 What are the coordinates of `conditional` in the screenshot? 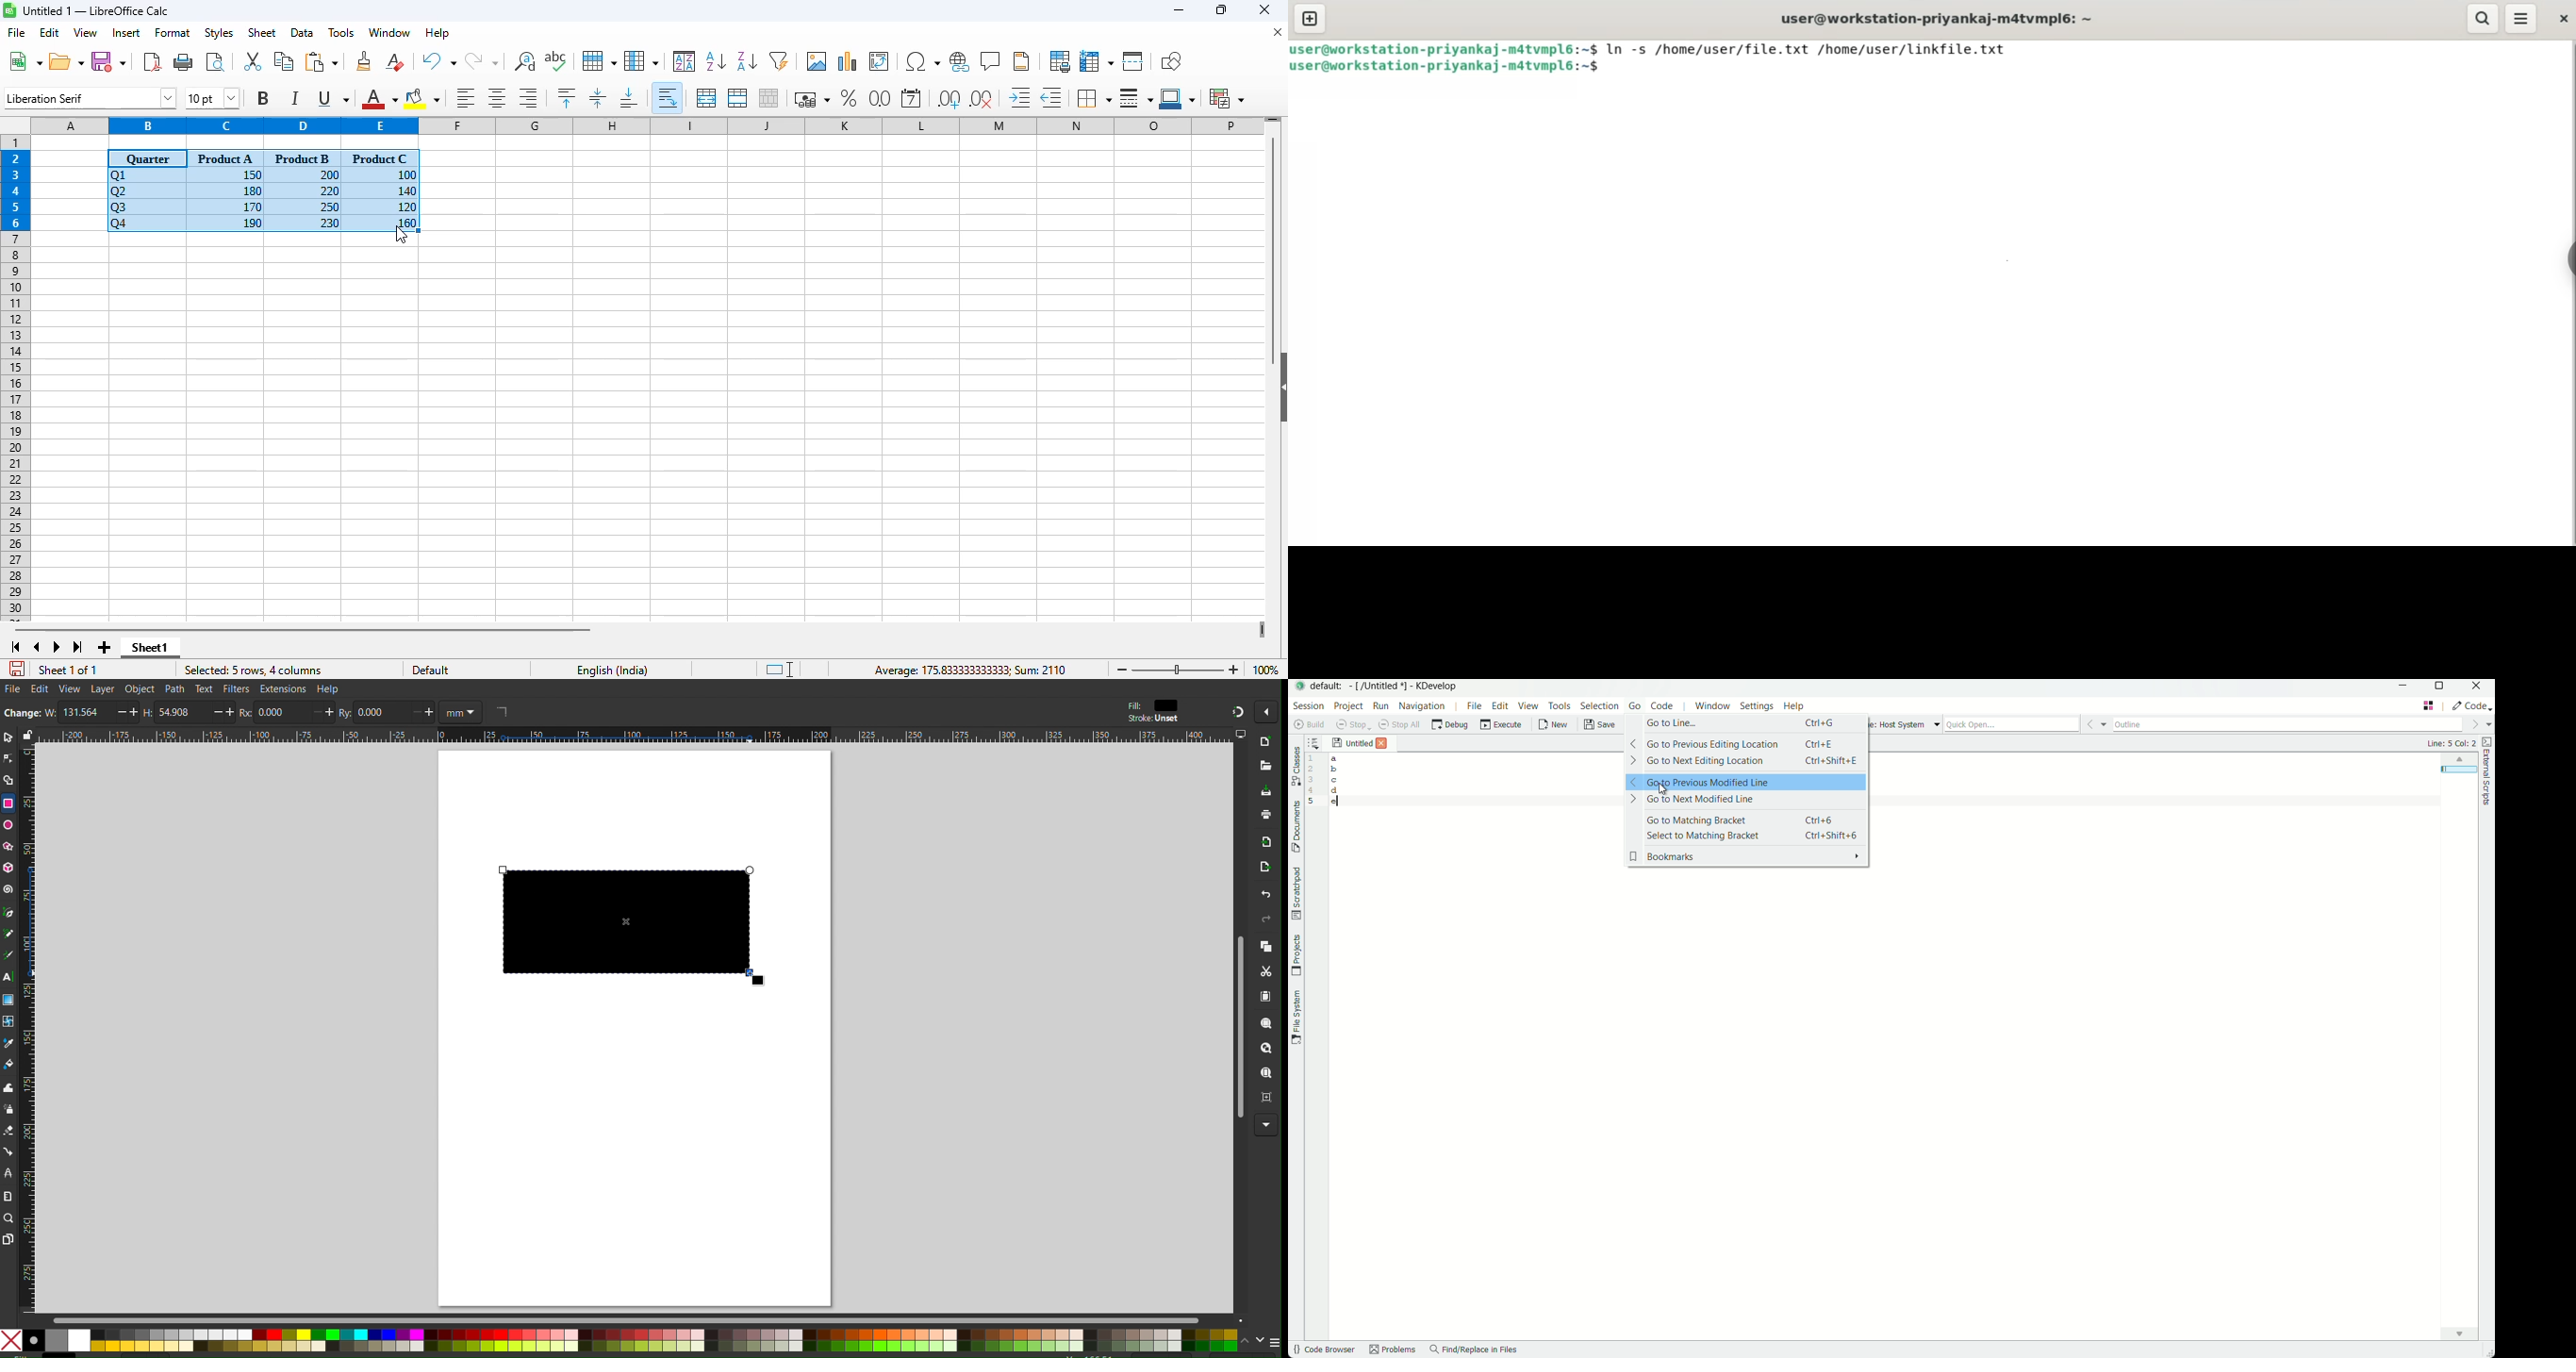 It's located at (1226, 98).